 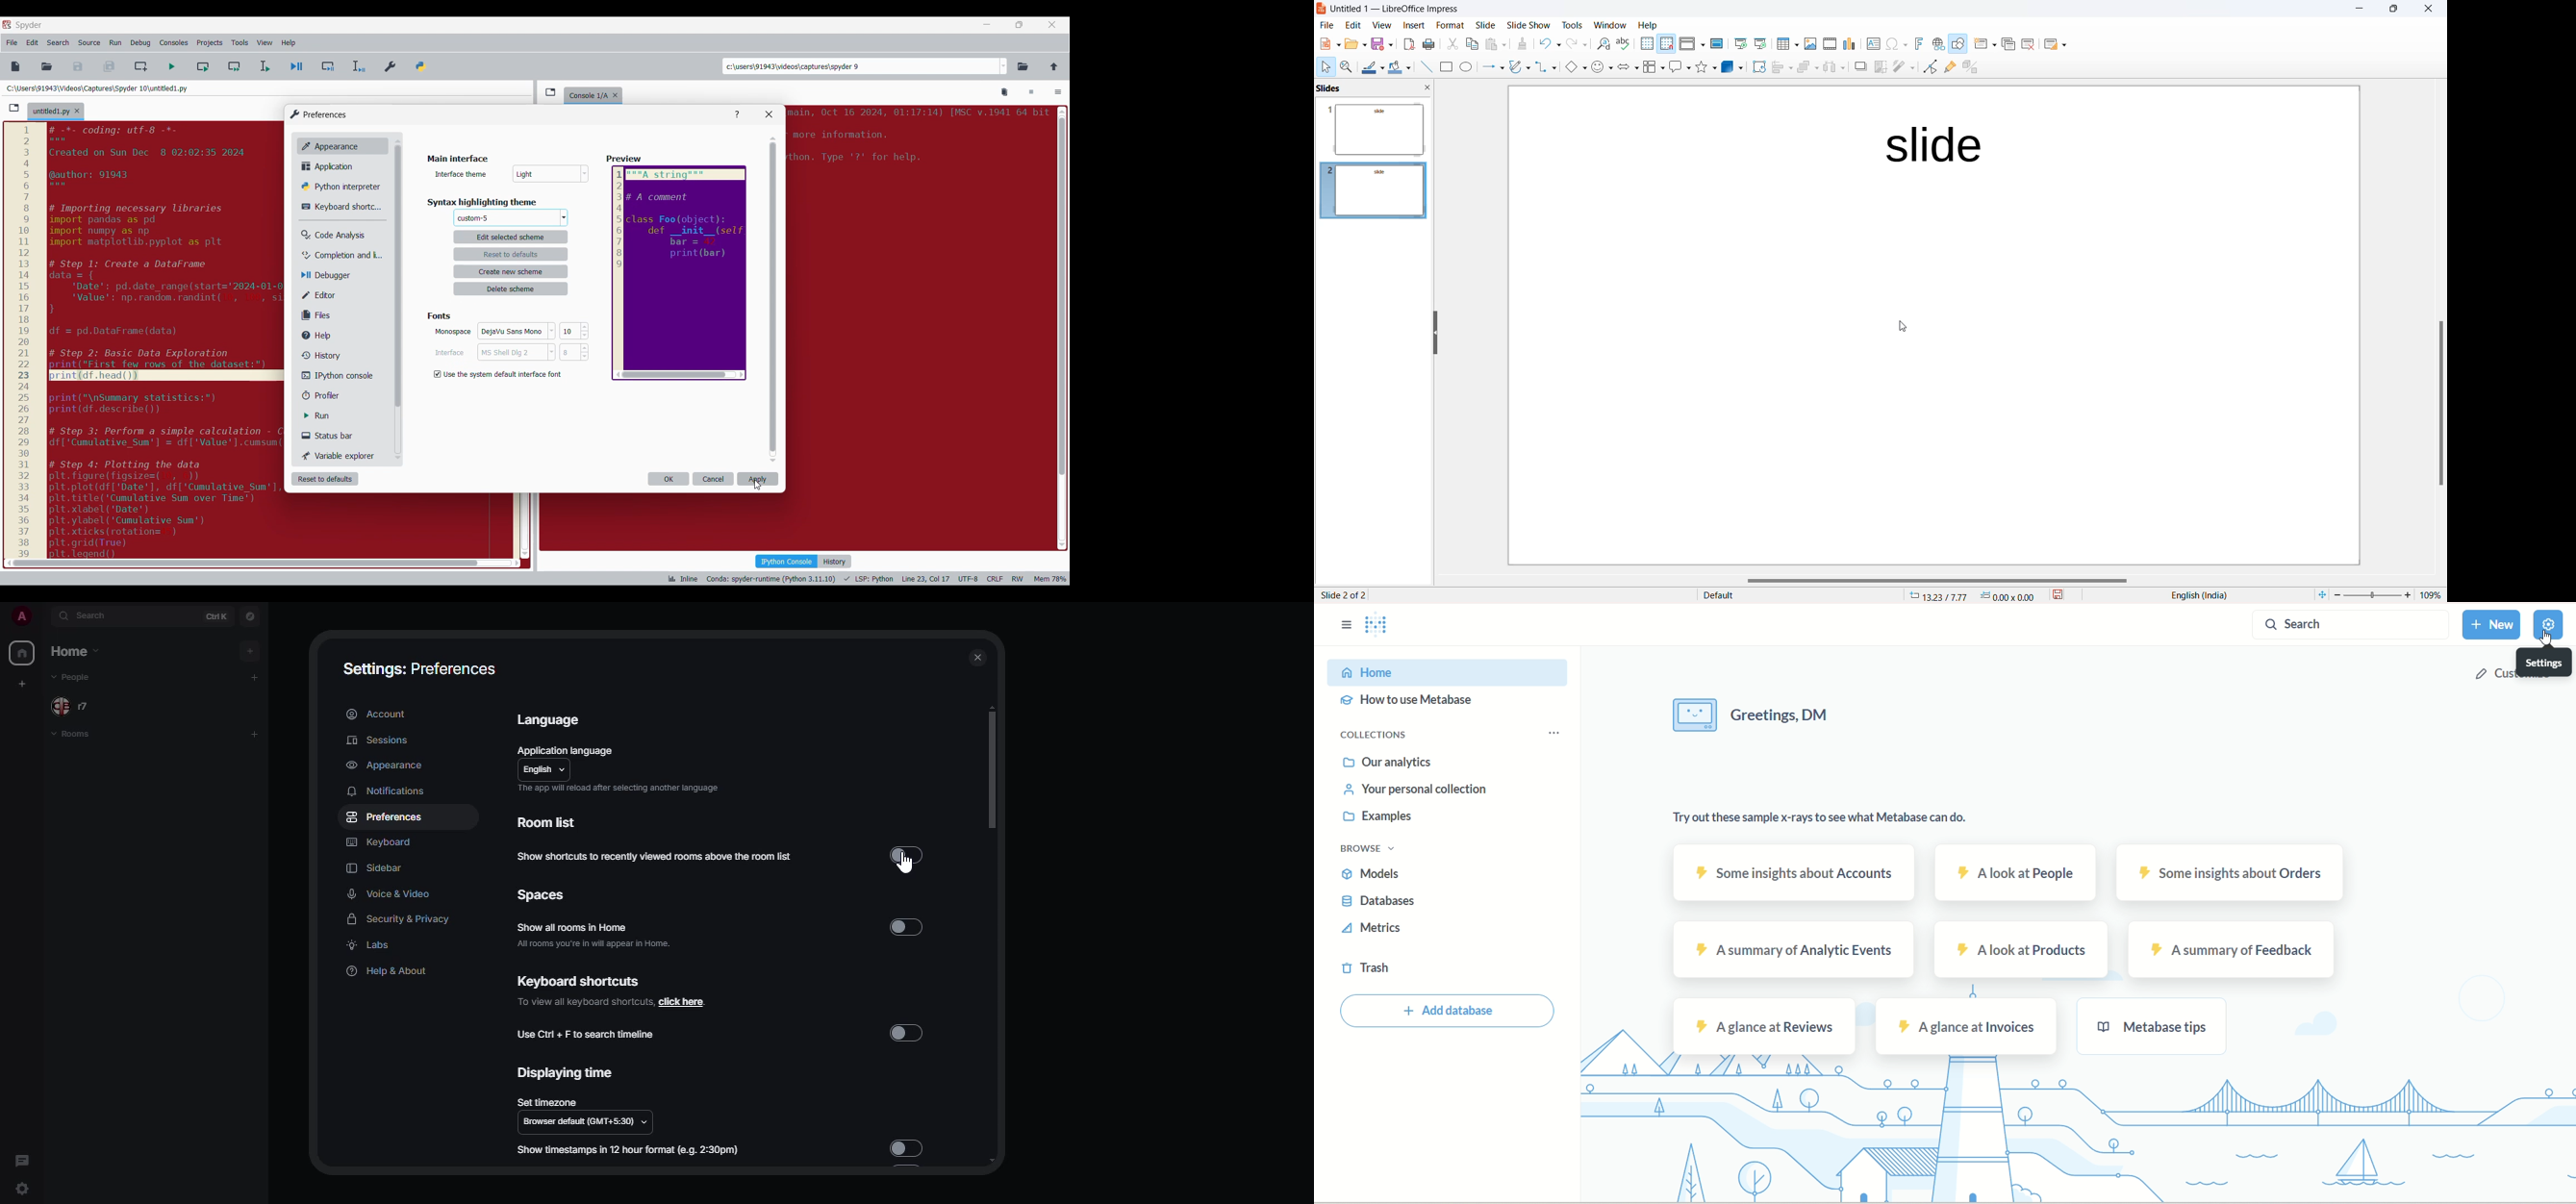 I want to click on use ctrl+F to search timeline, so click(x=589, y=1033).